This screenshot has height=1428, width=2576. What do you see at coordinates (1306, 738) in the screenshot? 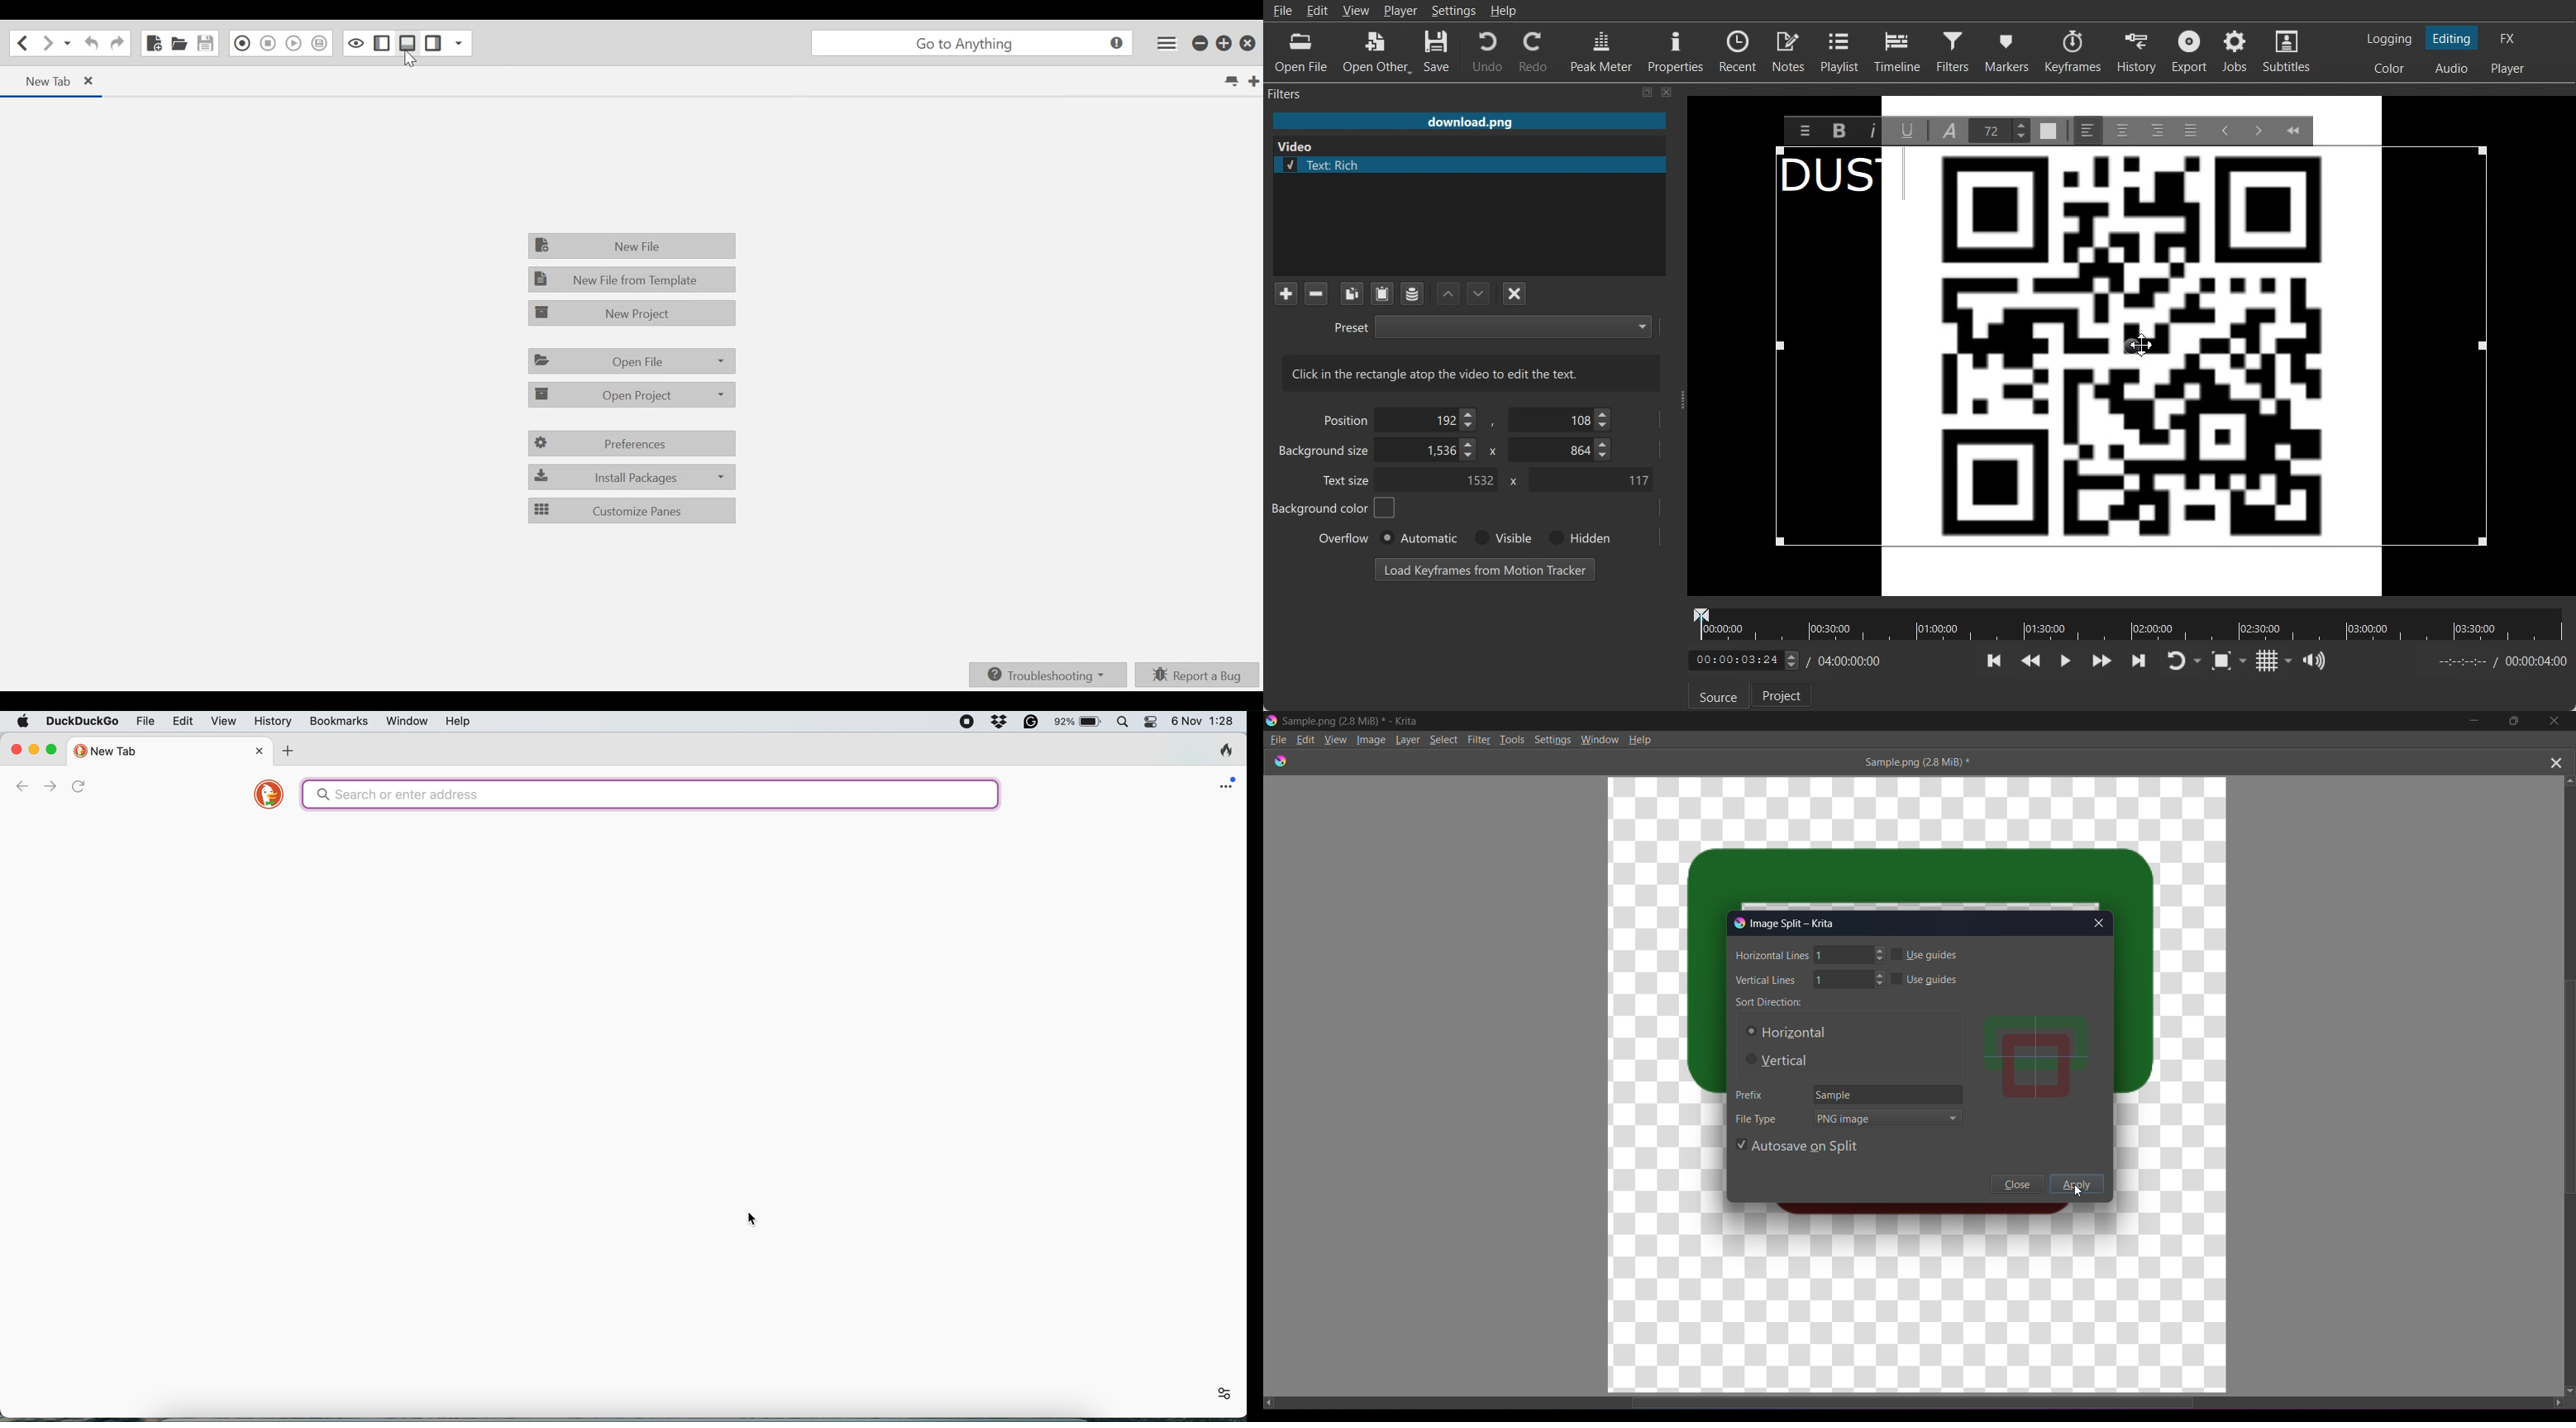
I see `Edit` at bounding box center [1306, 738].